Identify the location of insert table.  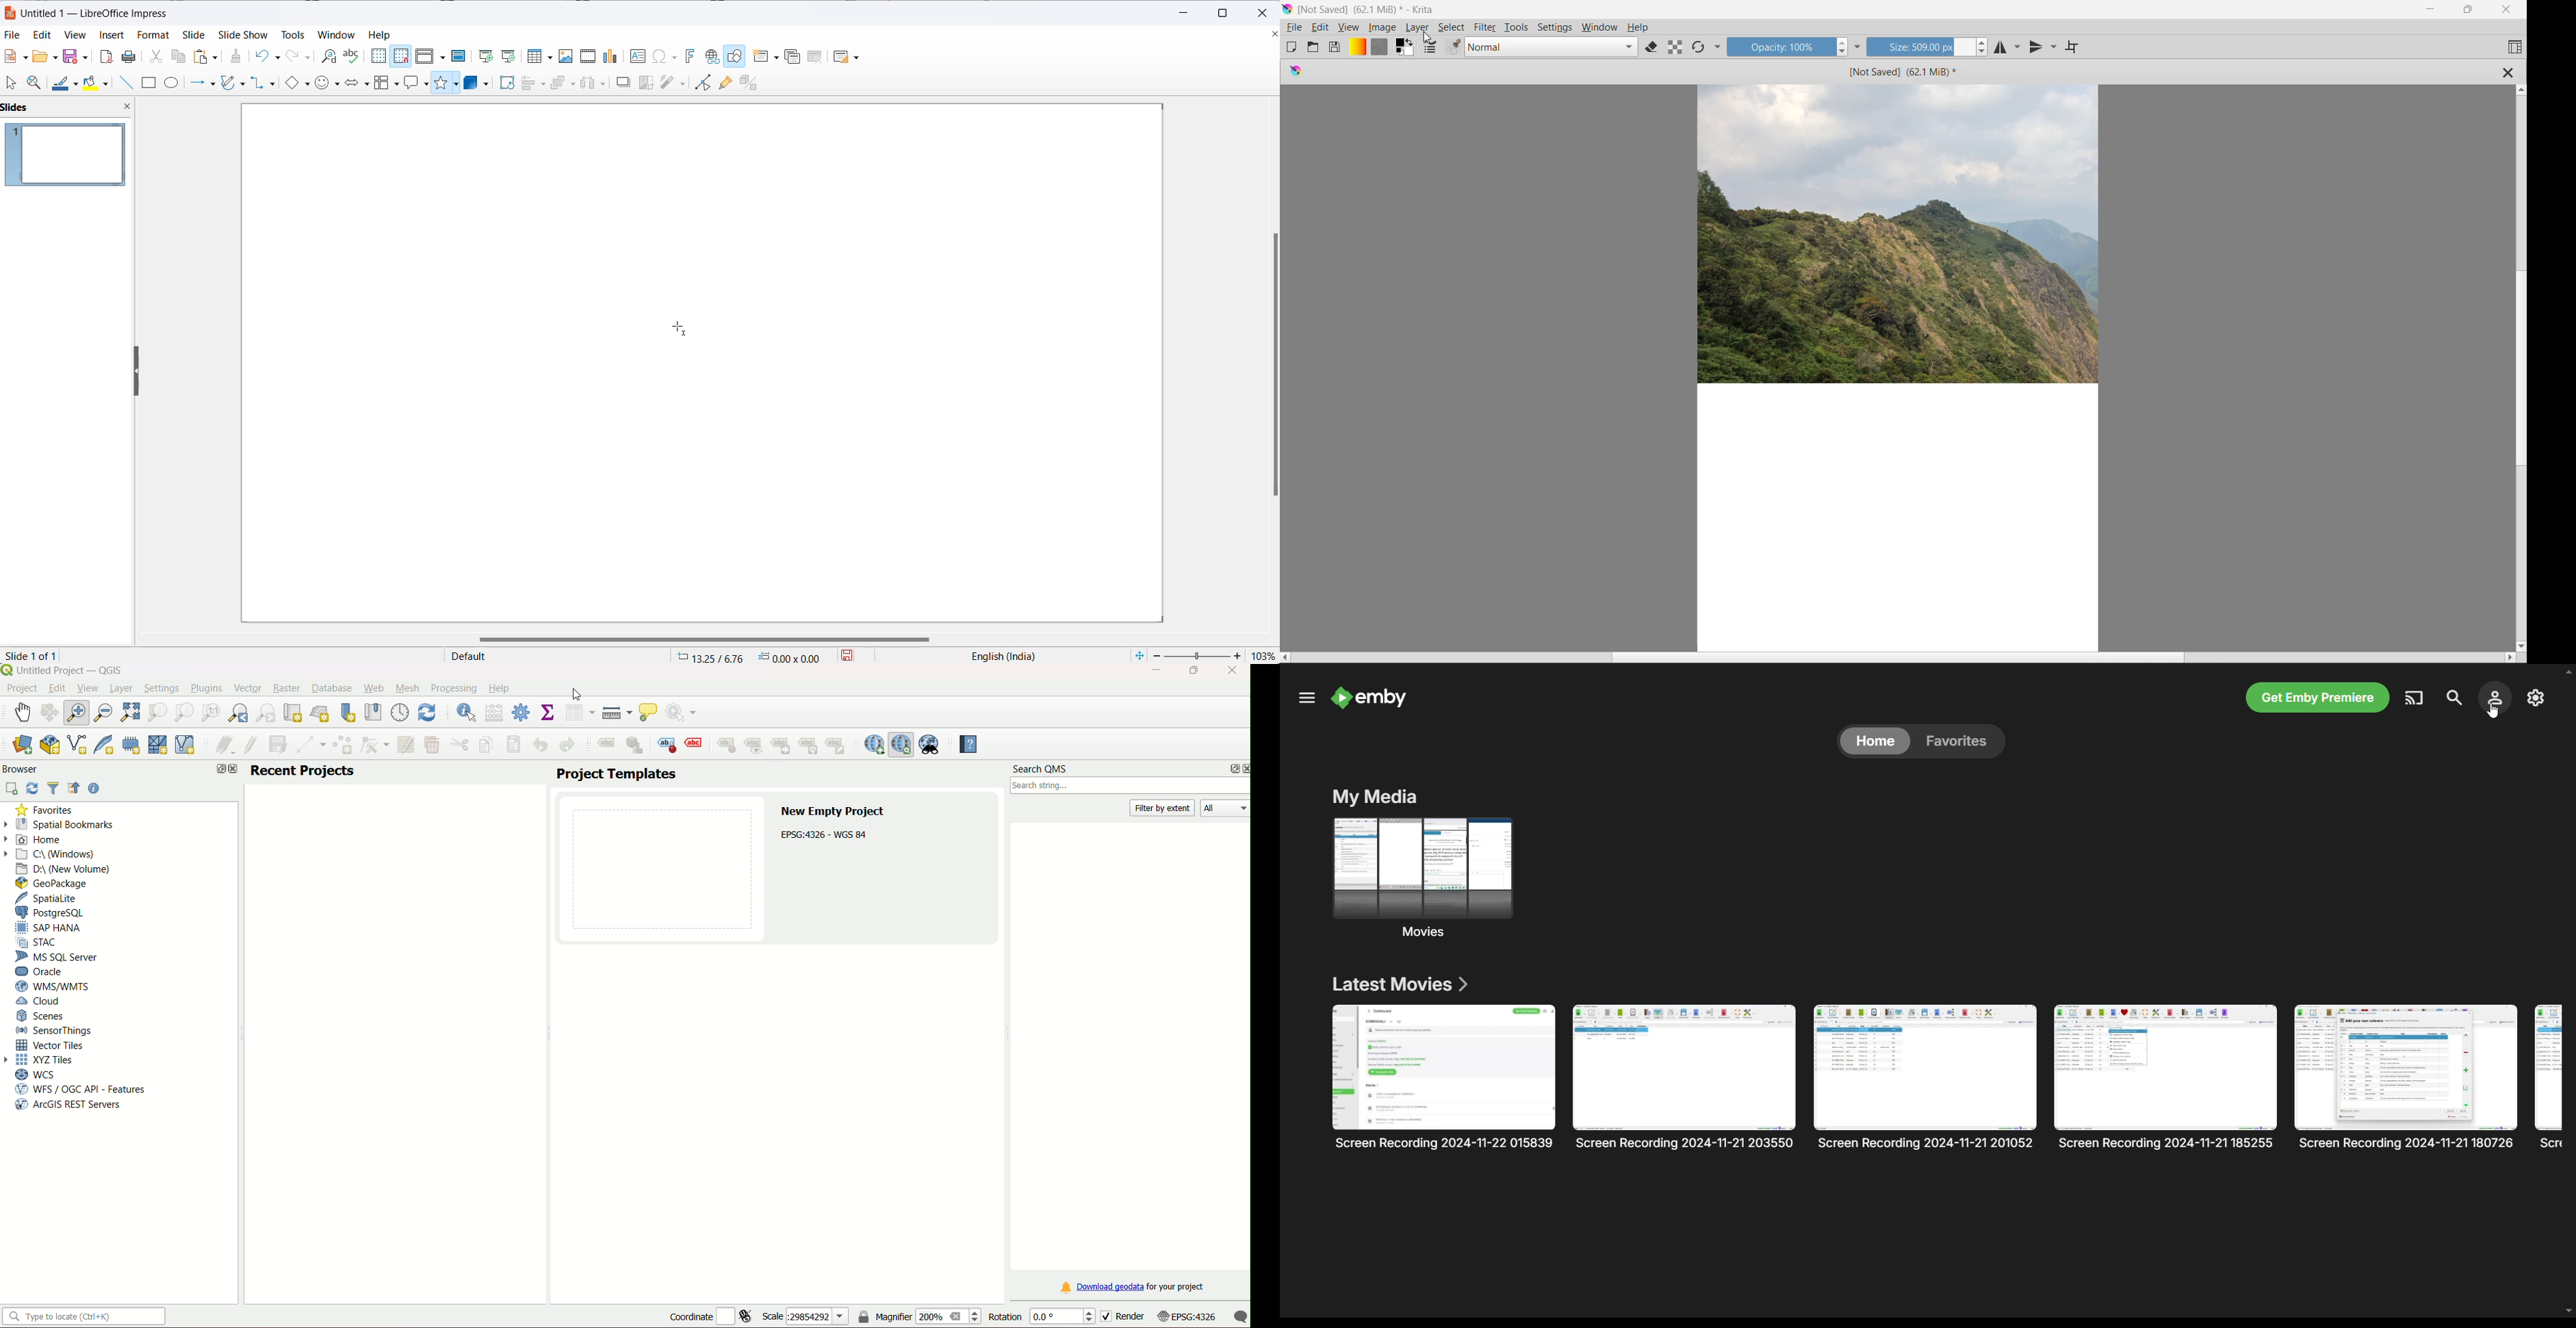
(538, 57).